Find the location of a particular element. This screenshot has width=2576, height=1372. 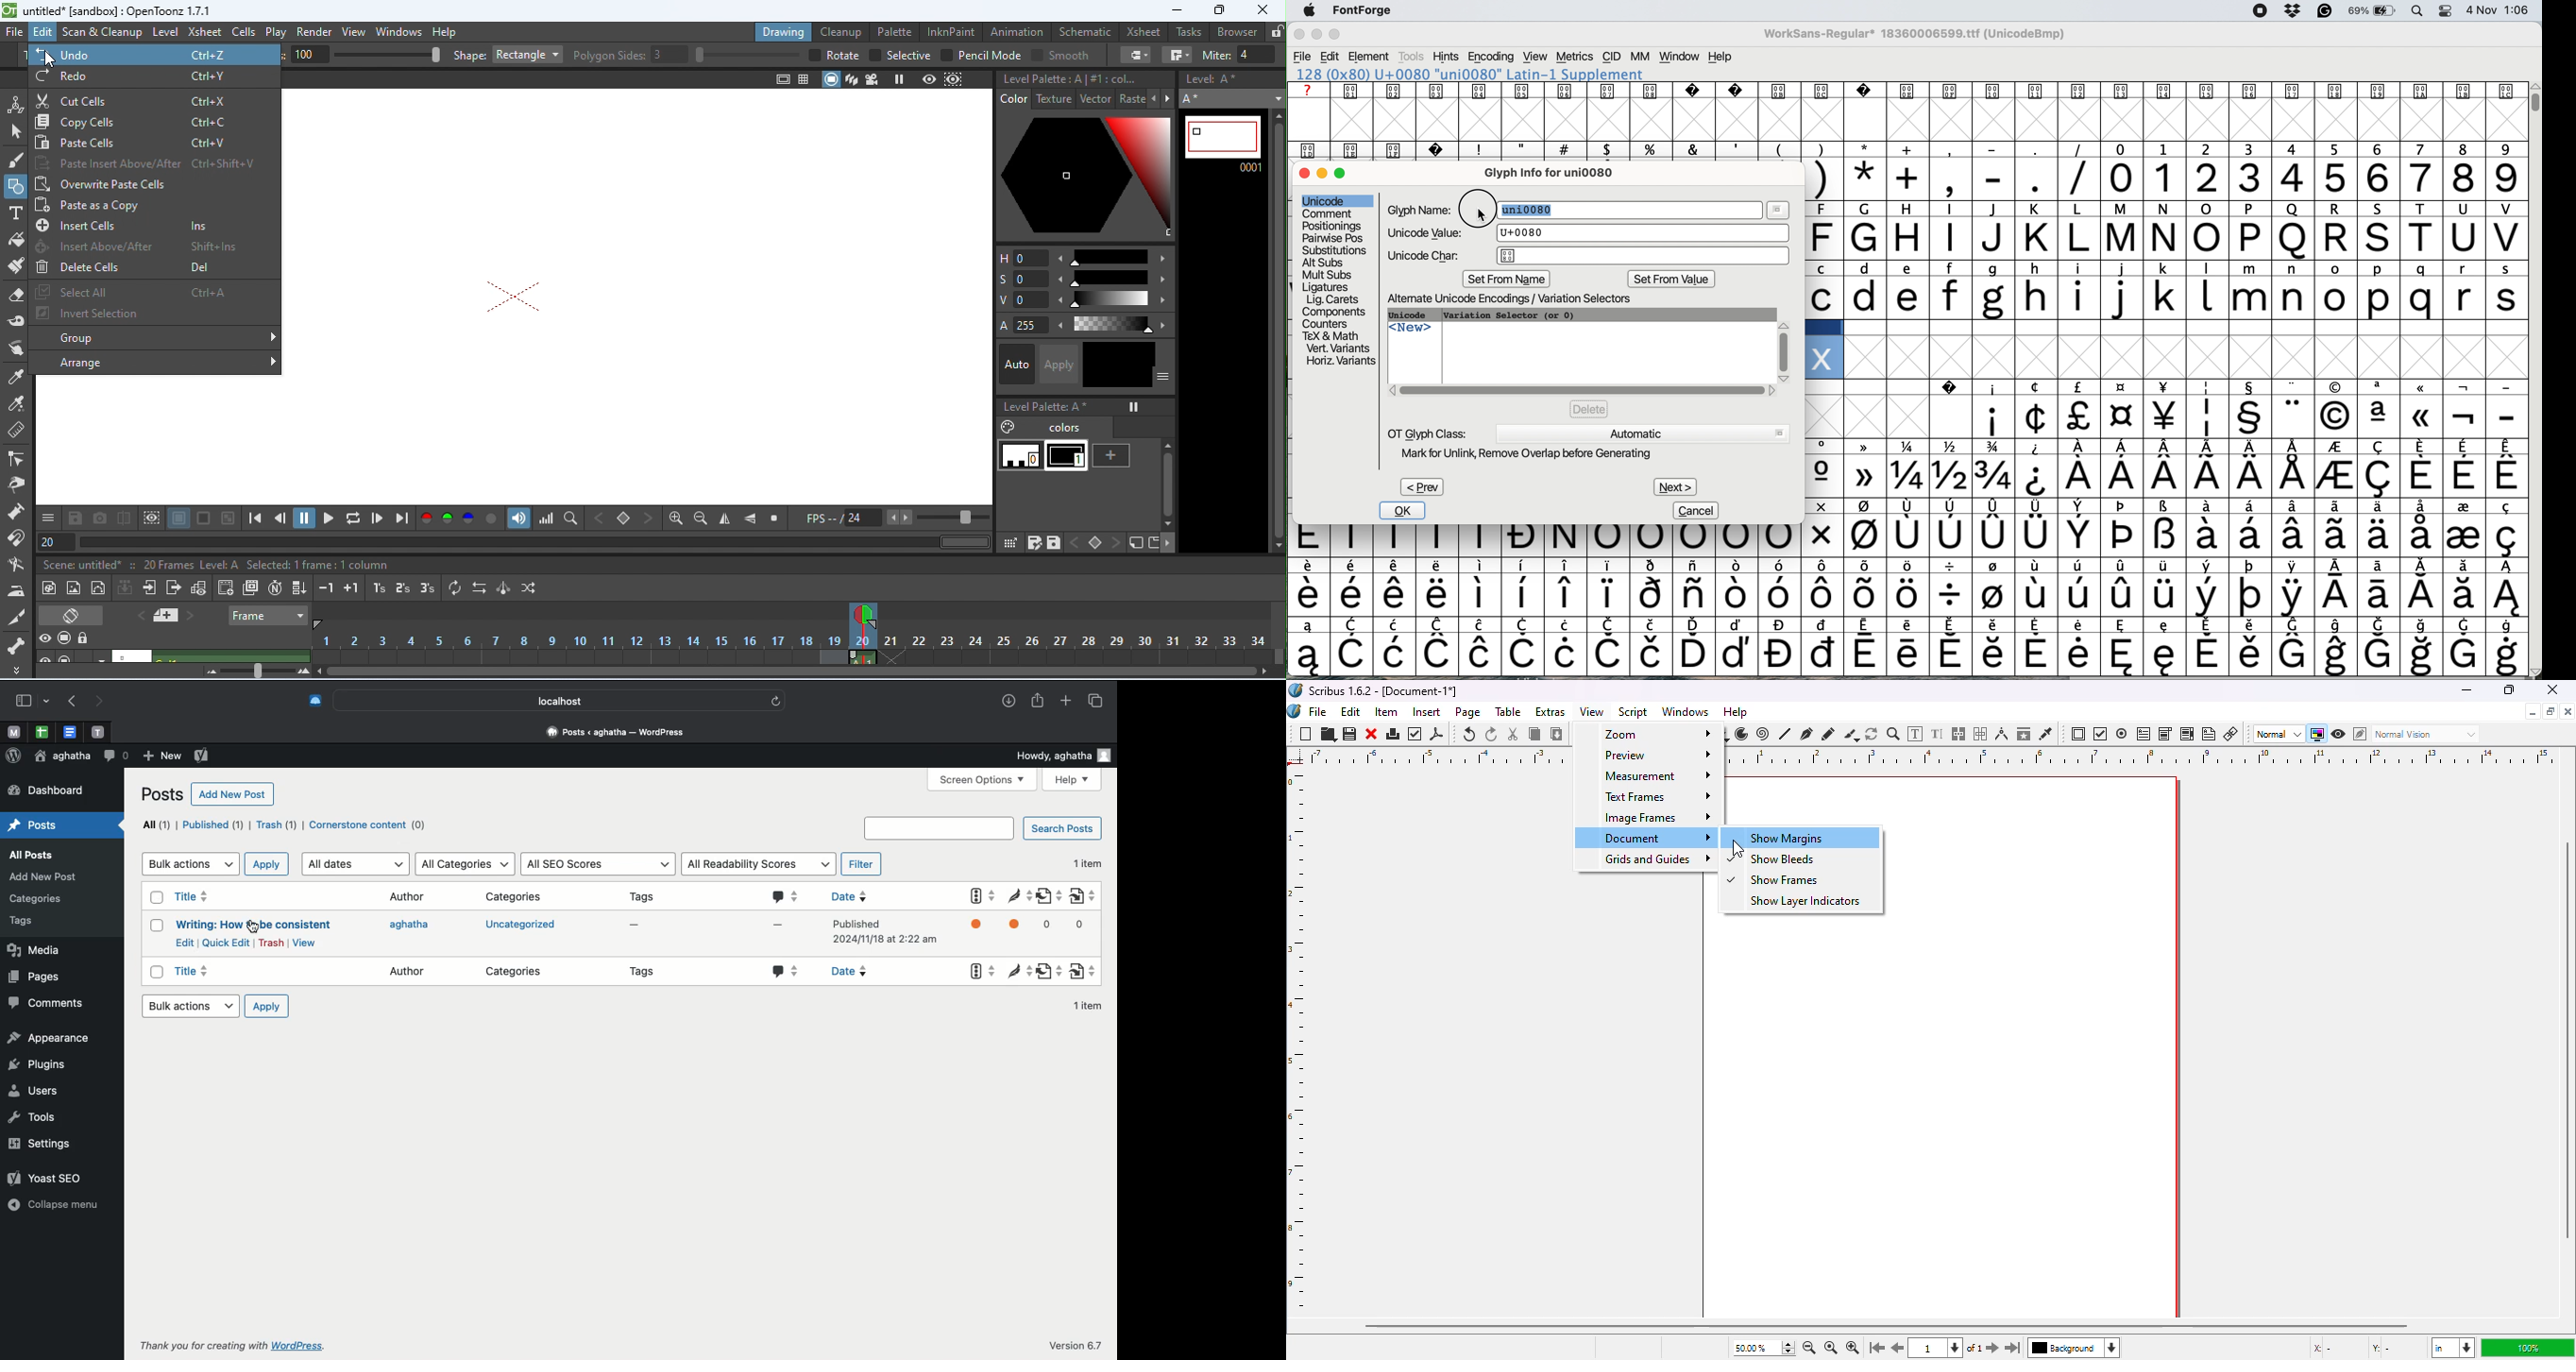

arange is located at coordinates (154, 362).